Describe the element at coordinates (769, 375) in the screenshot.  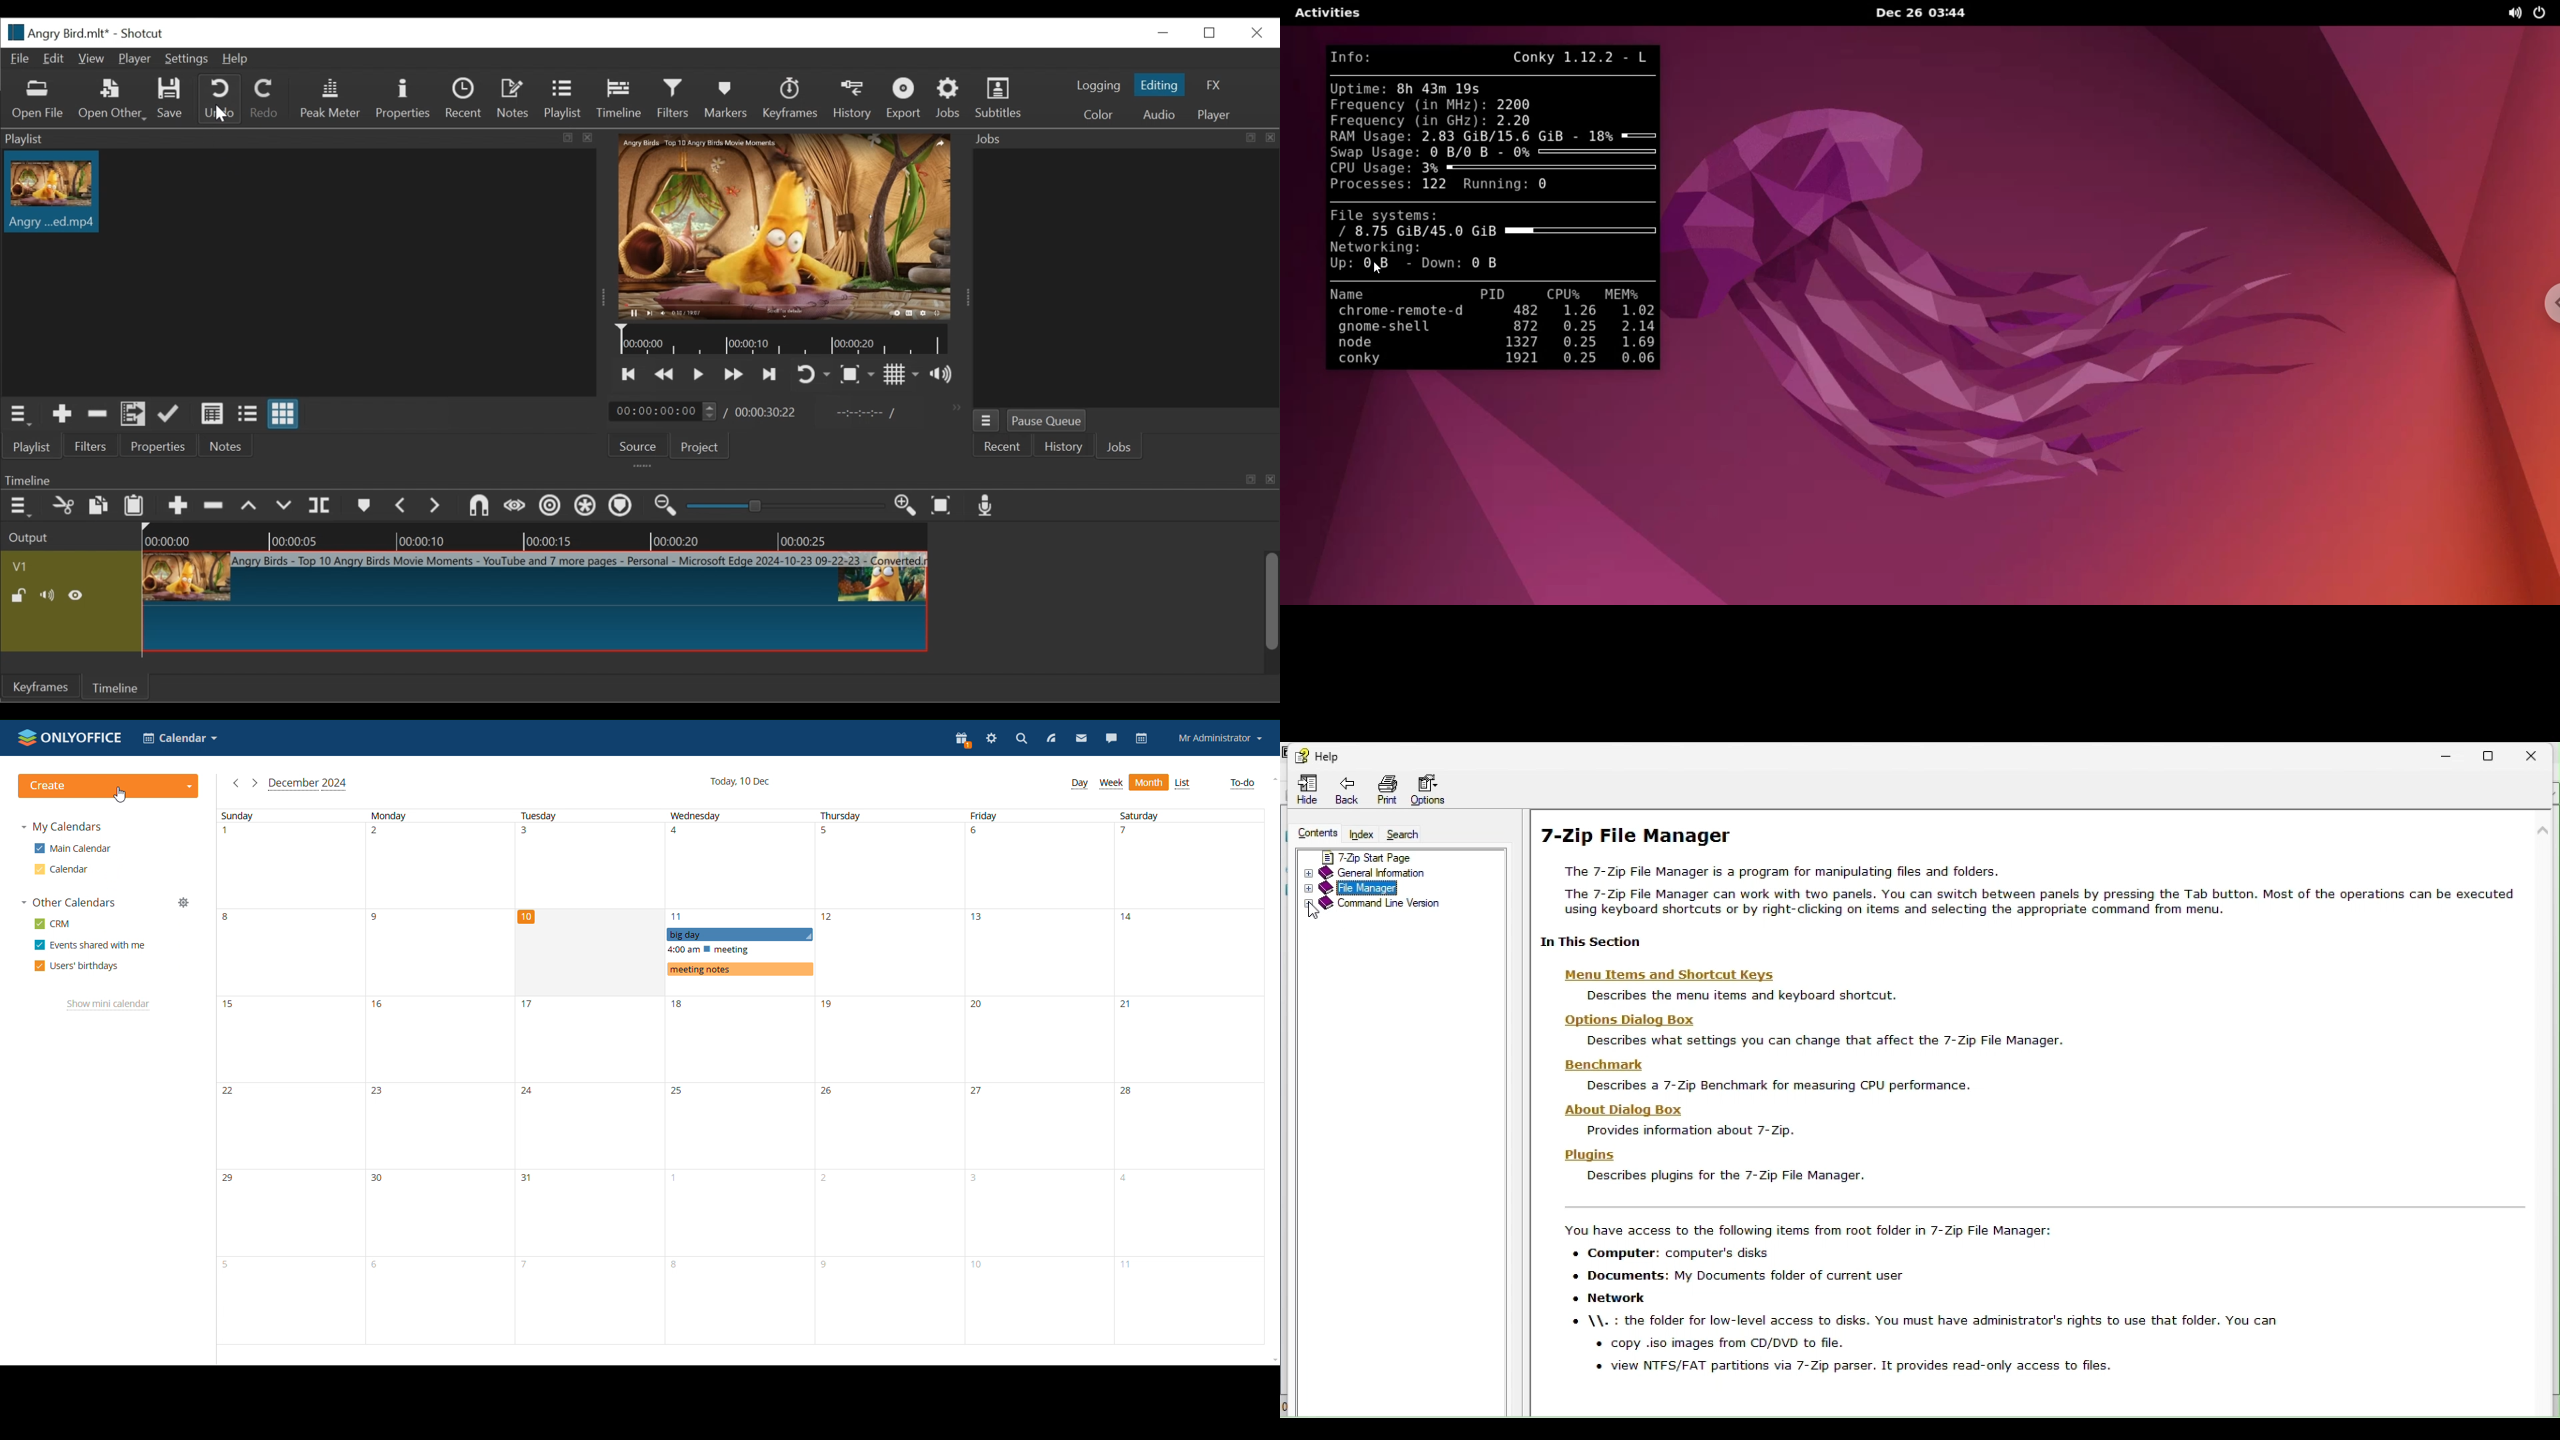
I see `Skip to the next point` at that location.